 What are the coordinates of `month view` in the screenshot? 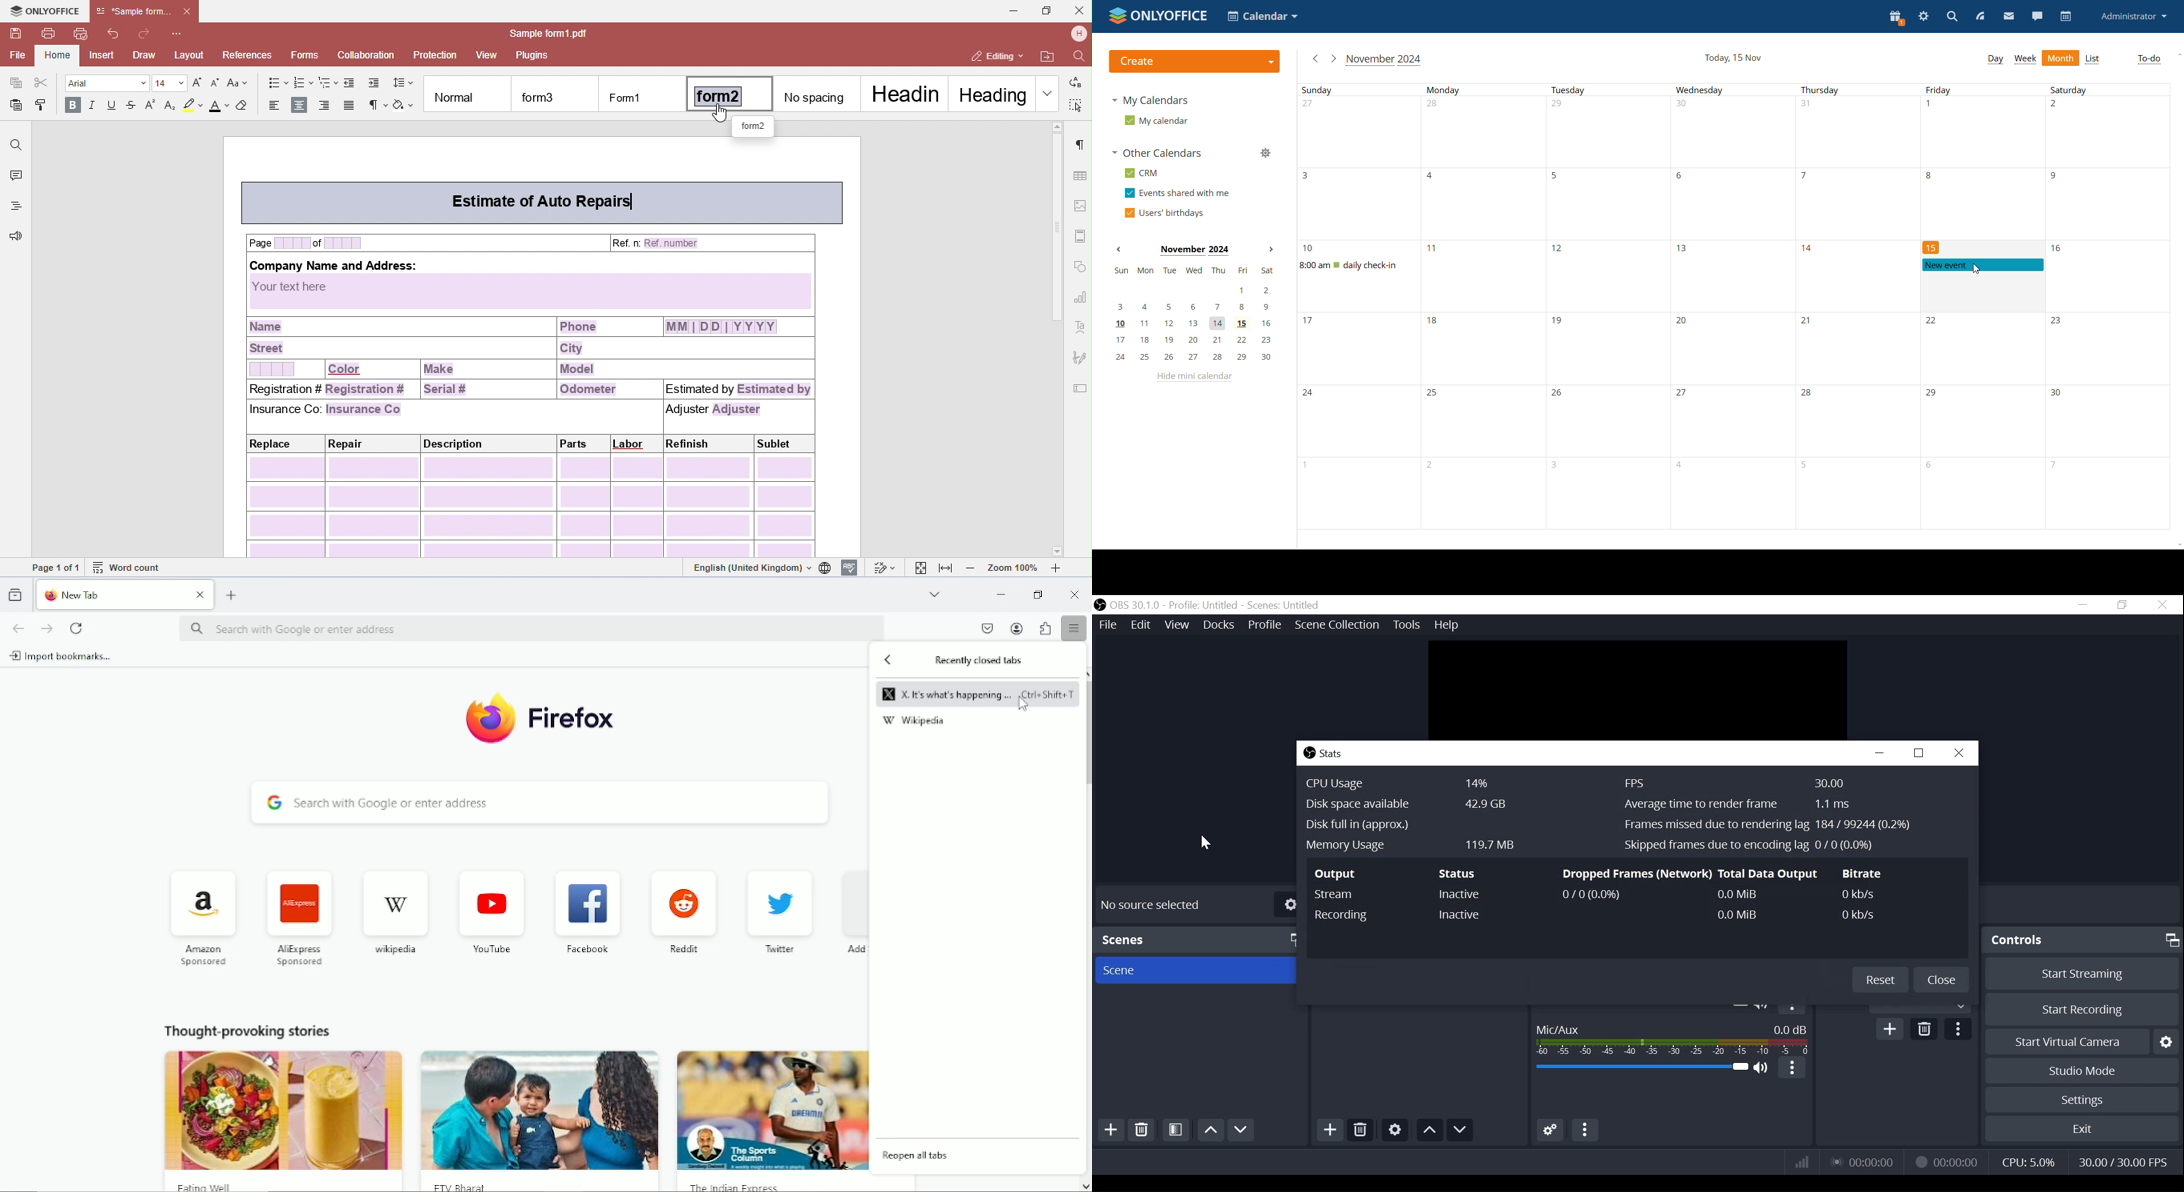 It's located at (2061, 59).